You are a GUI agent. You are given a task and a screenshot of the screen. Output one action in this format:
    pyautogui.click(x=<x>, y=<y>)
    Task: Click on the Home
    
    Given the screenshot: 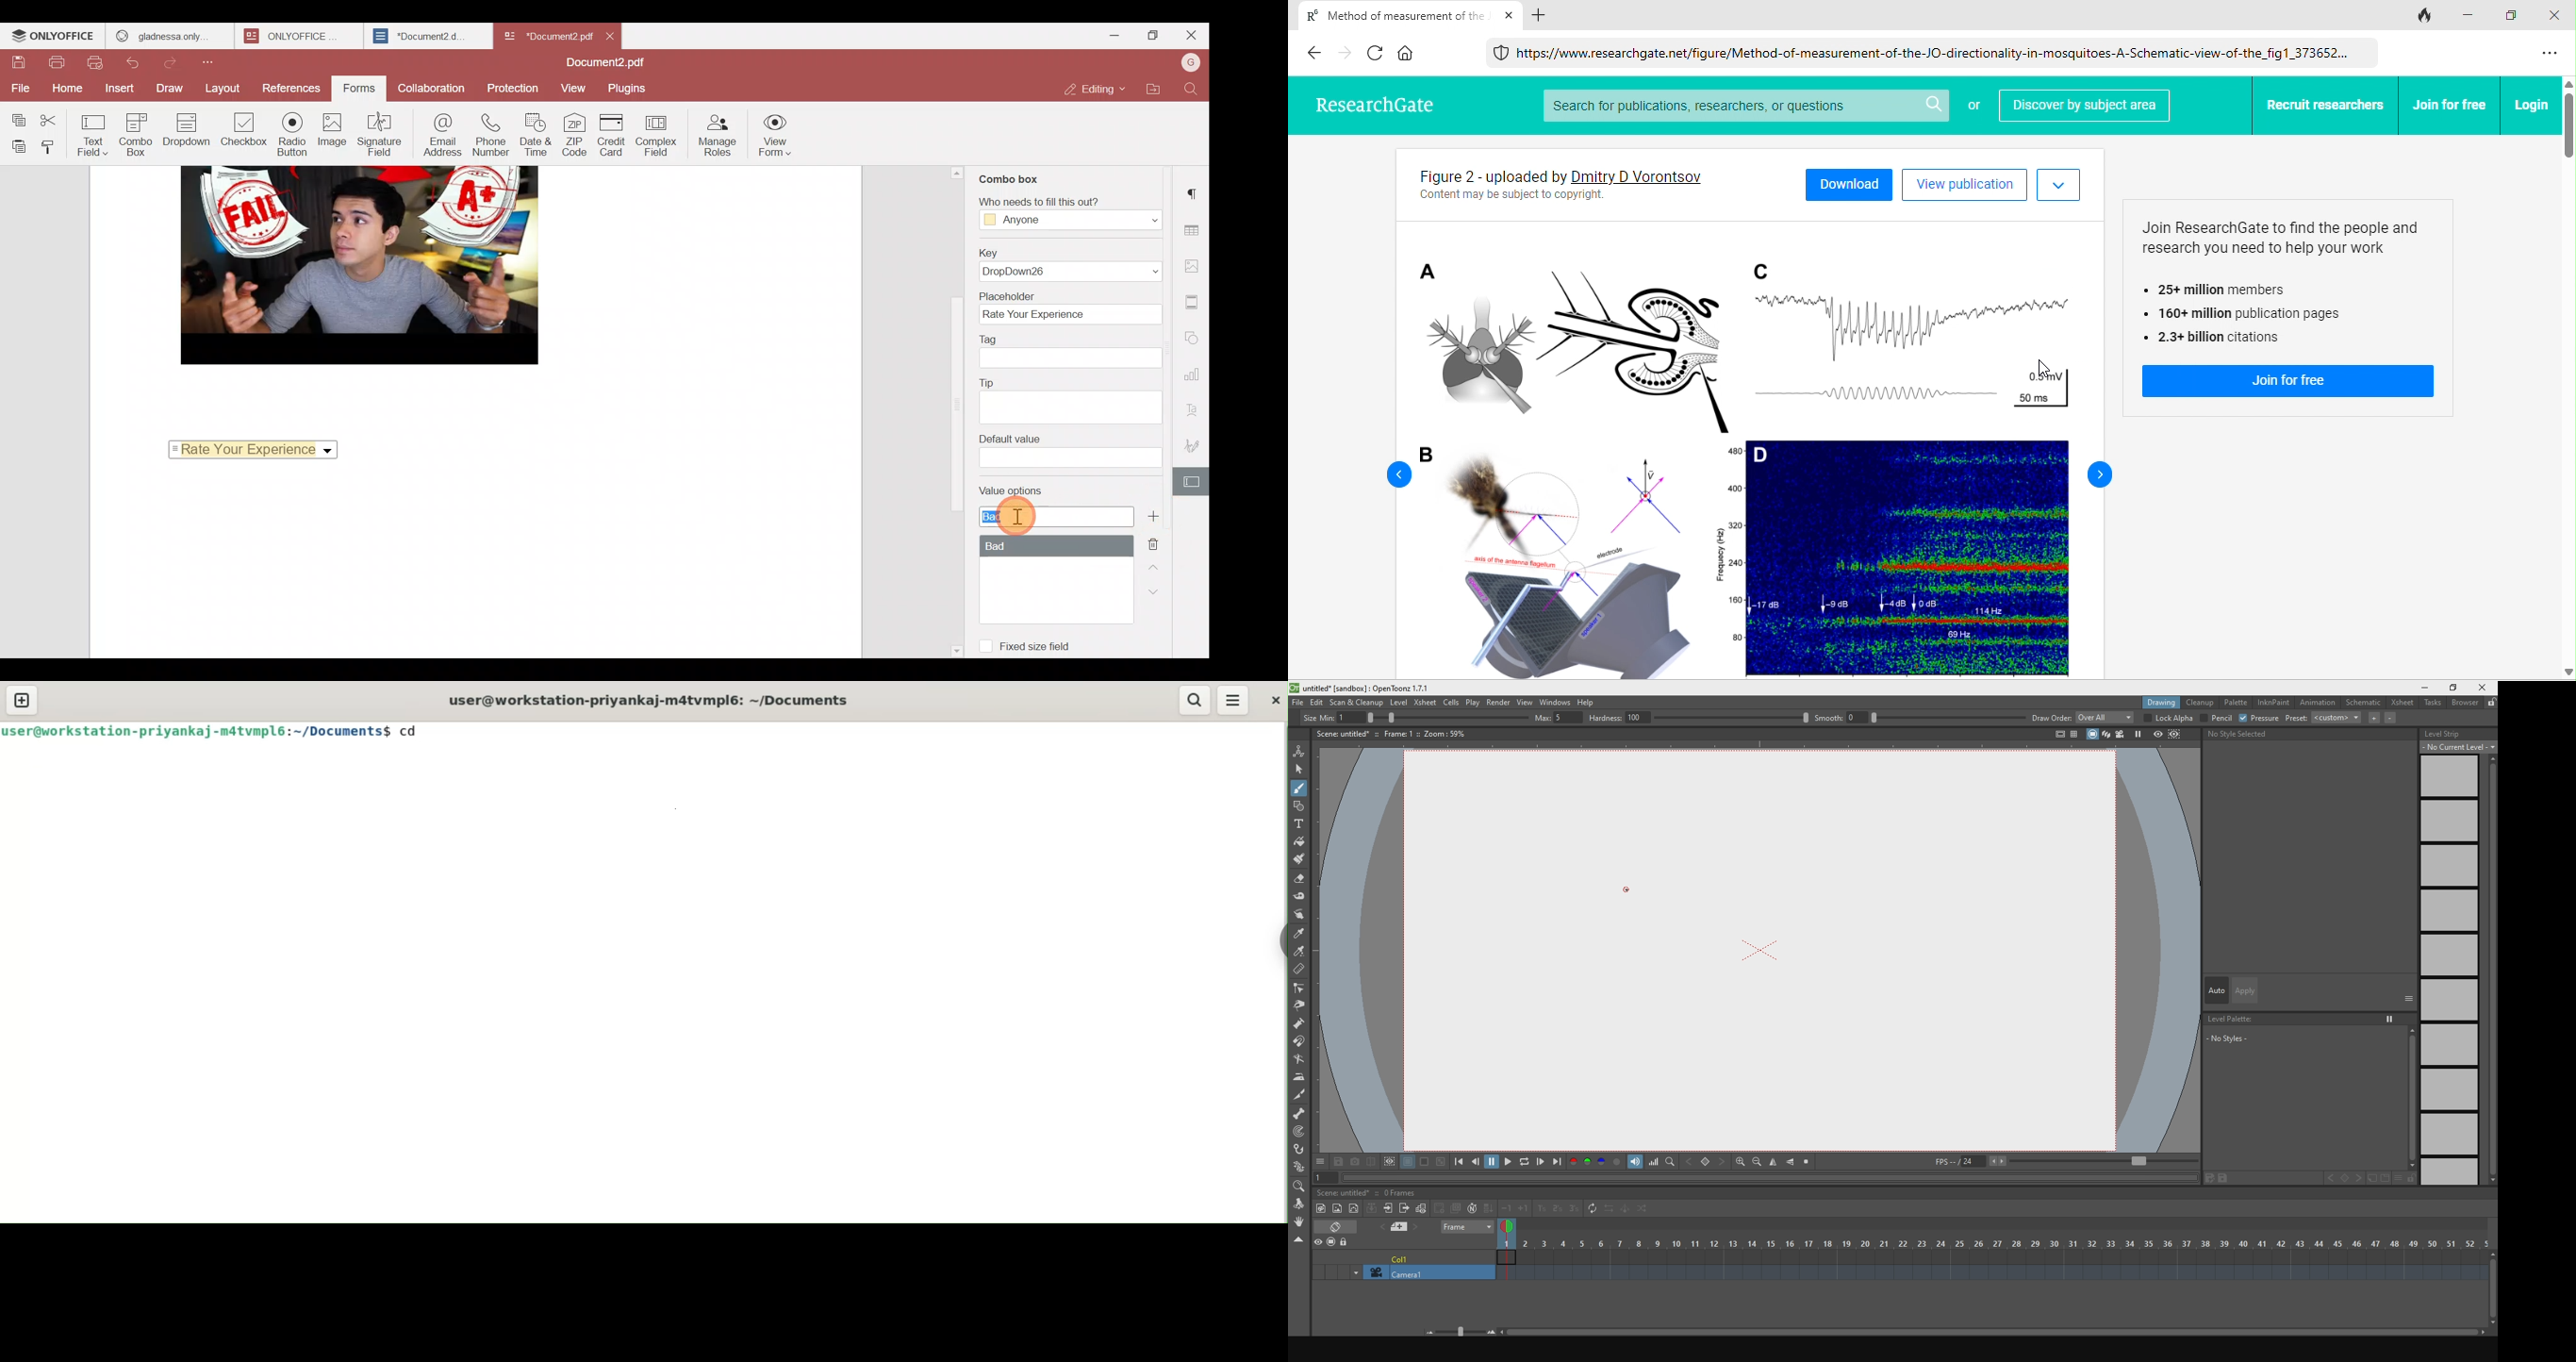 What is the action you would take?
    pyautogui.click(x=64, y=90)
    